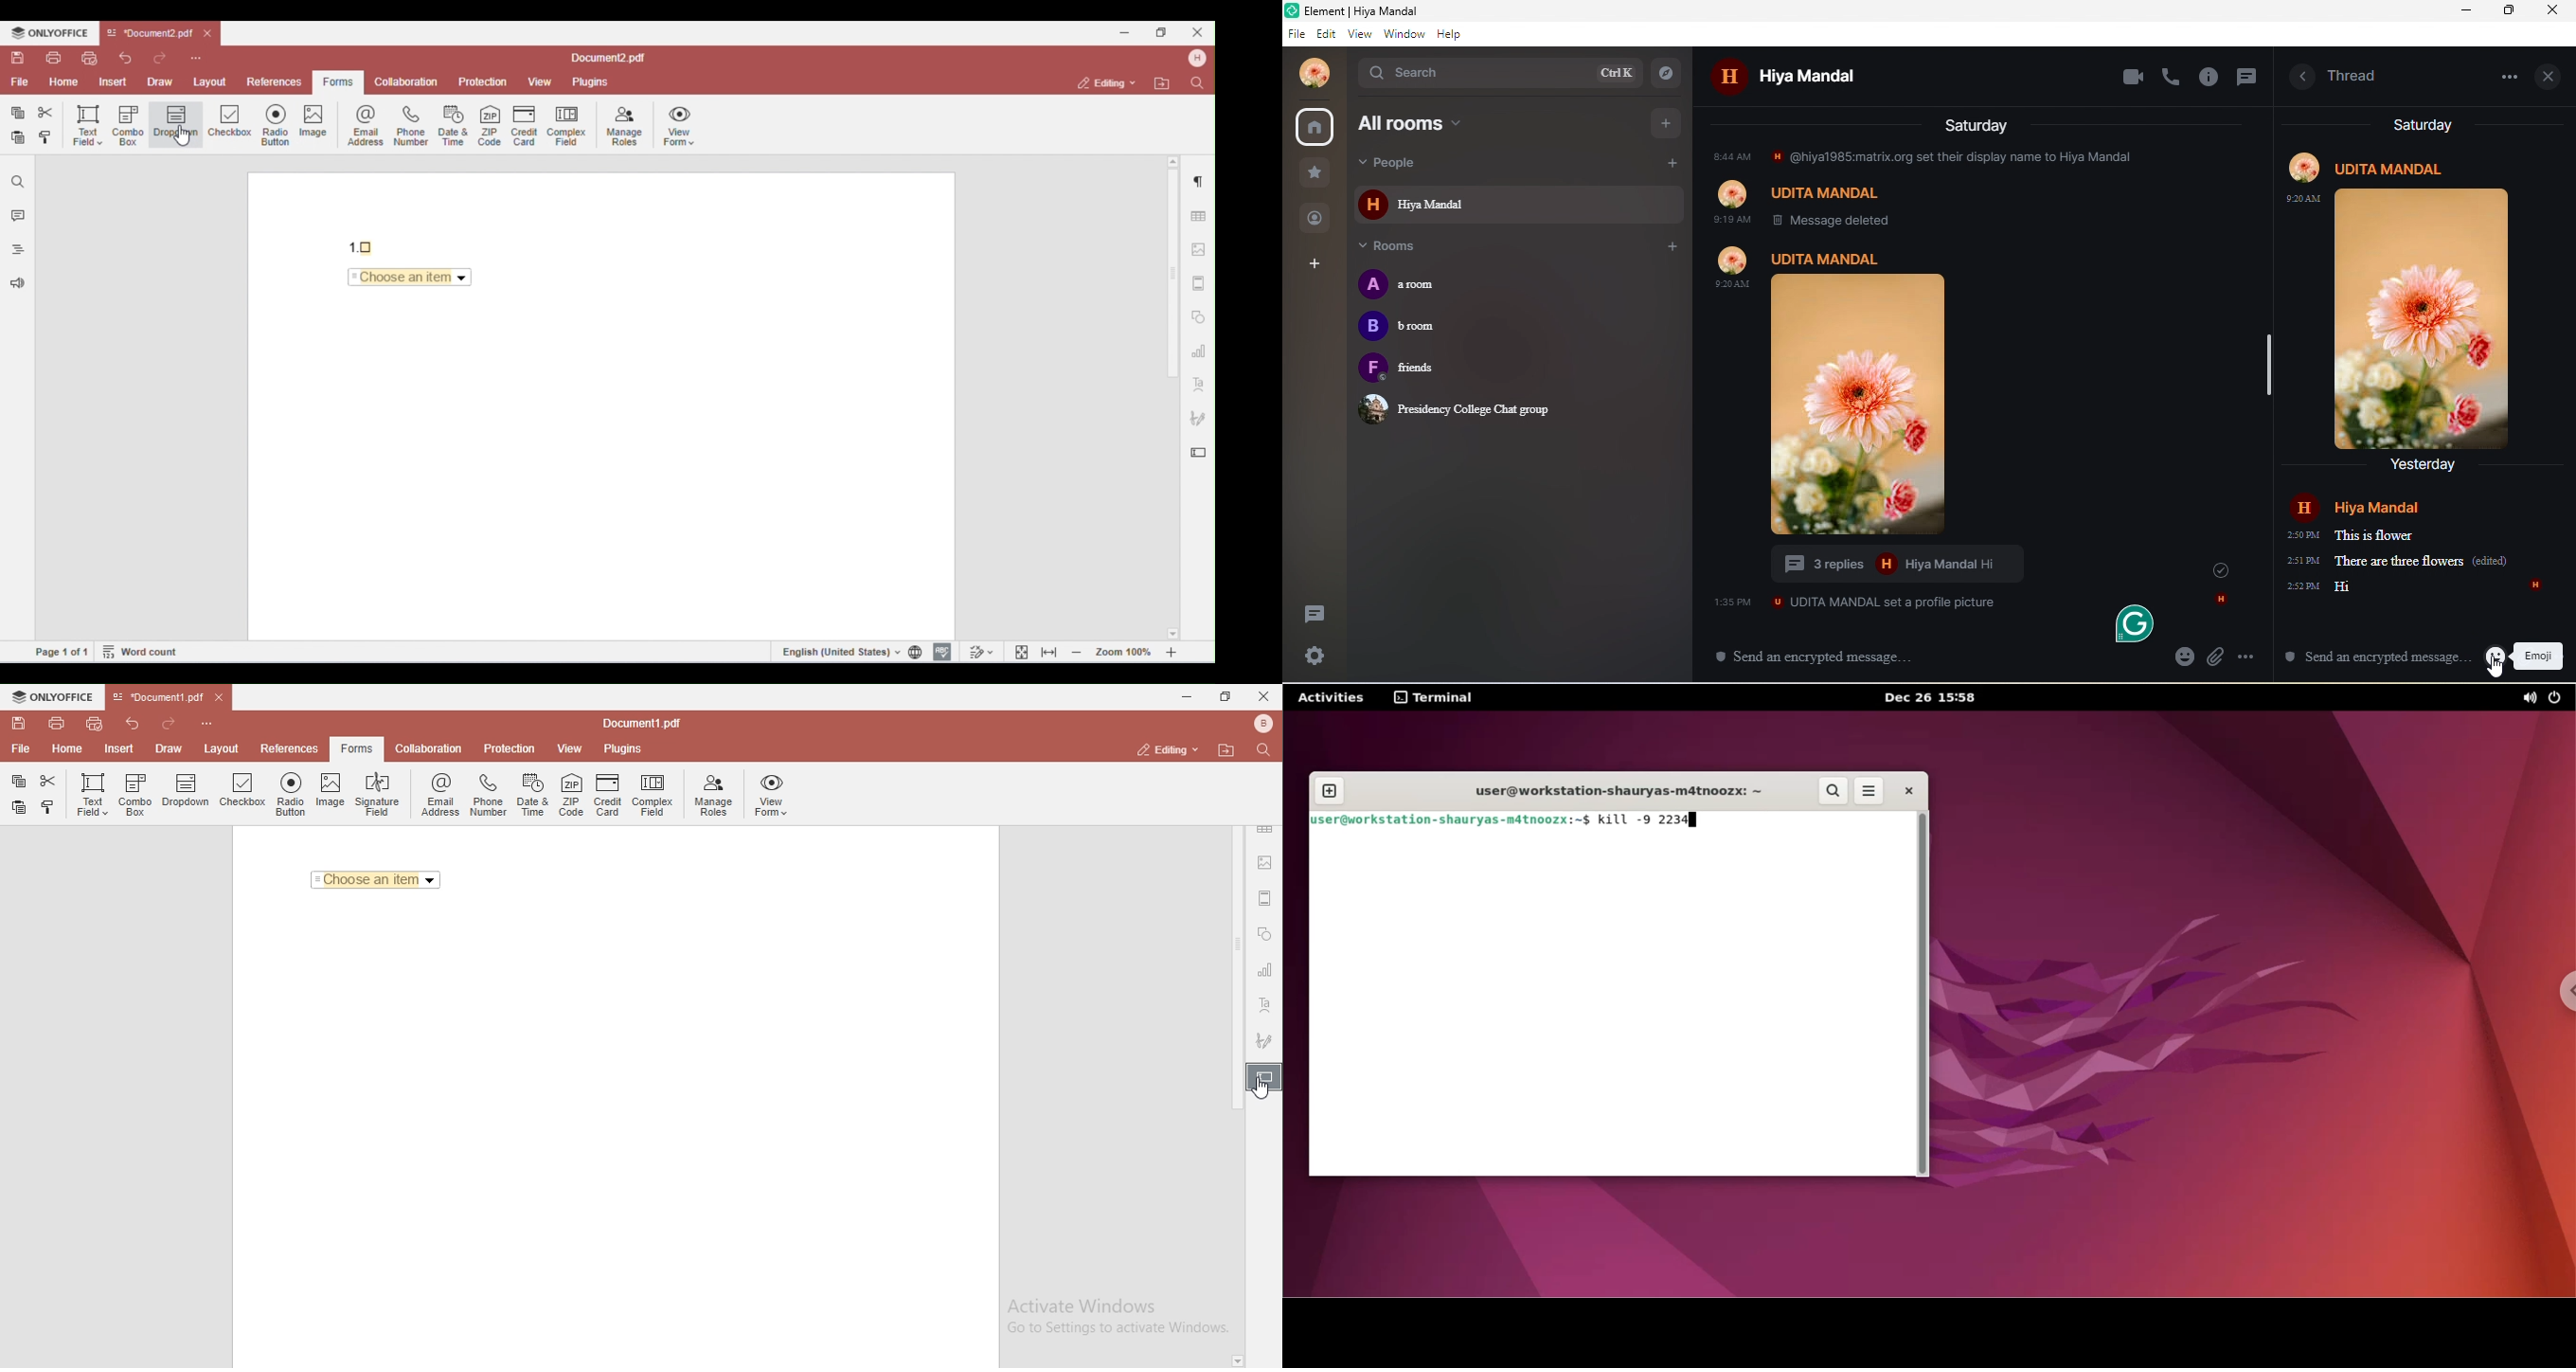 The image size is (2576, 1372). What do you see at coordinates (2246, 76) in the screenshot?
I see `thread` at bounding box center [2246, 76].